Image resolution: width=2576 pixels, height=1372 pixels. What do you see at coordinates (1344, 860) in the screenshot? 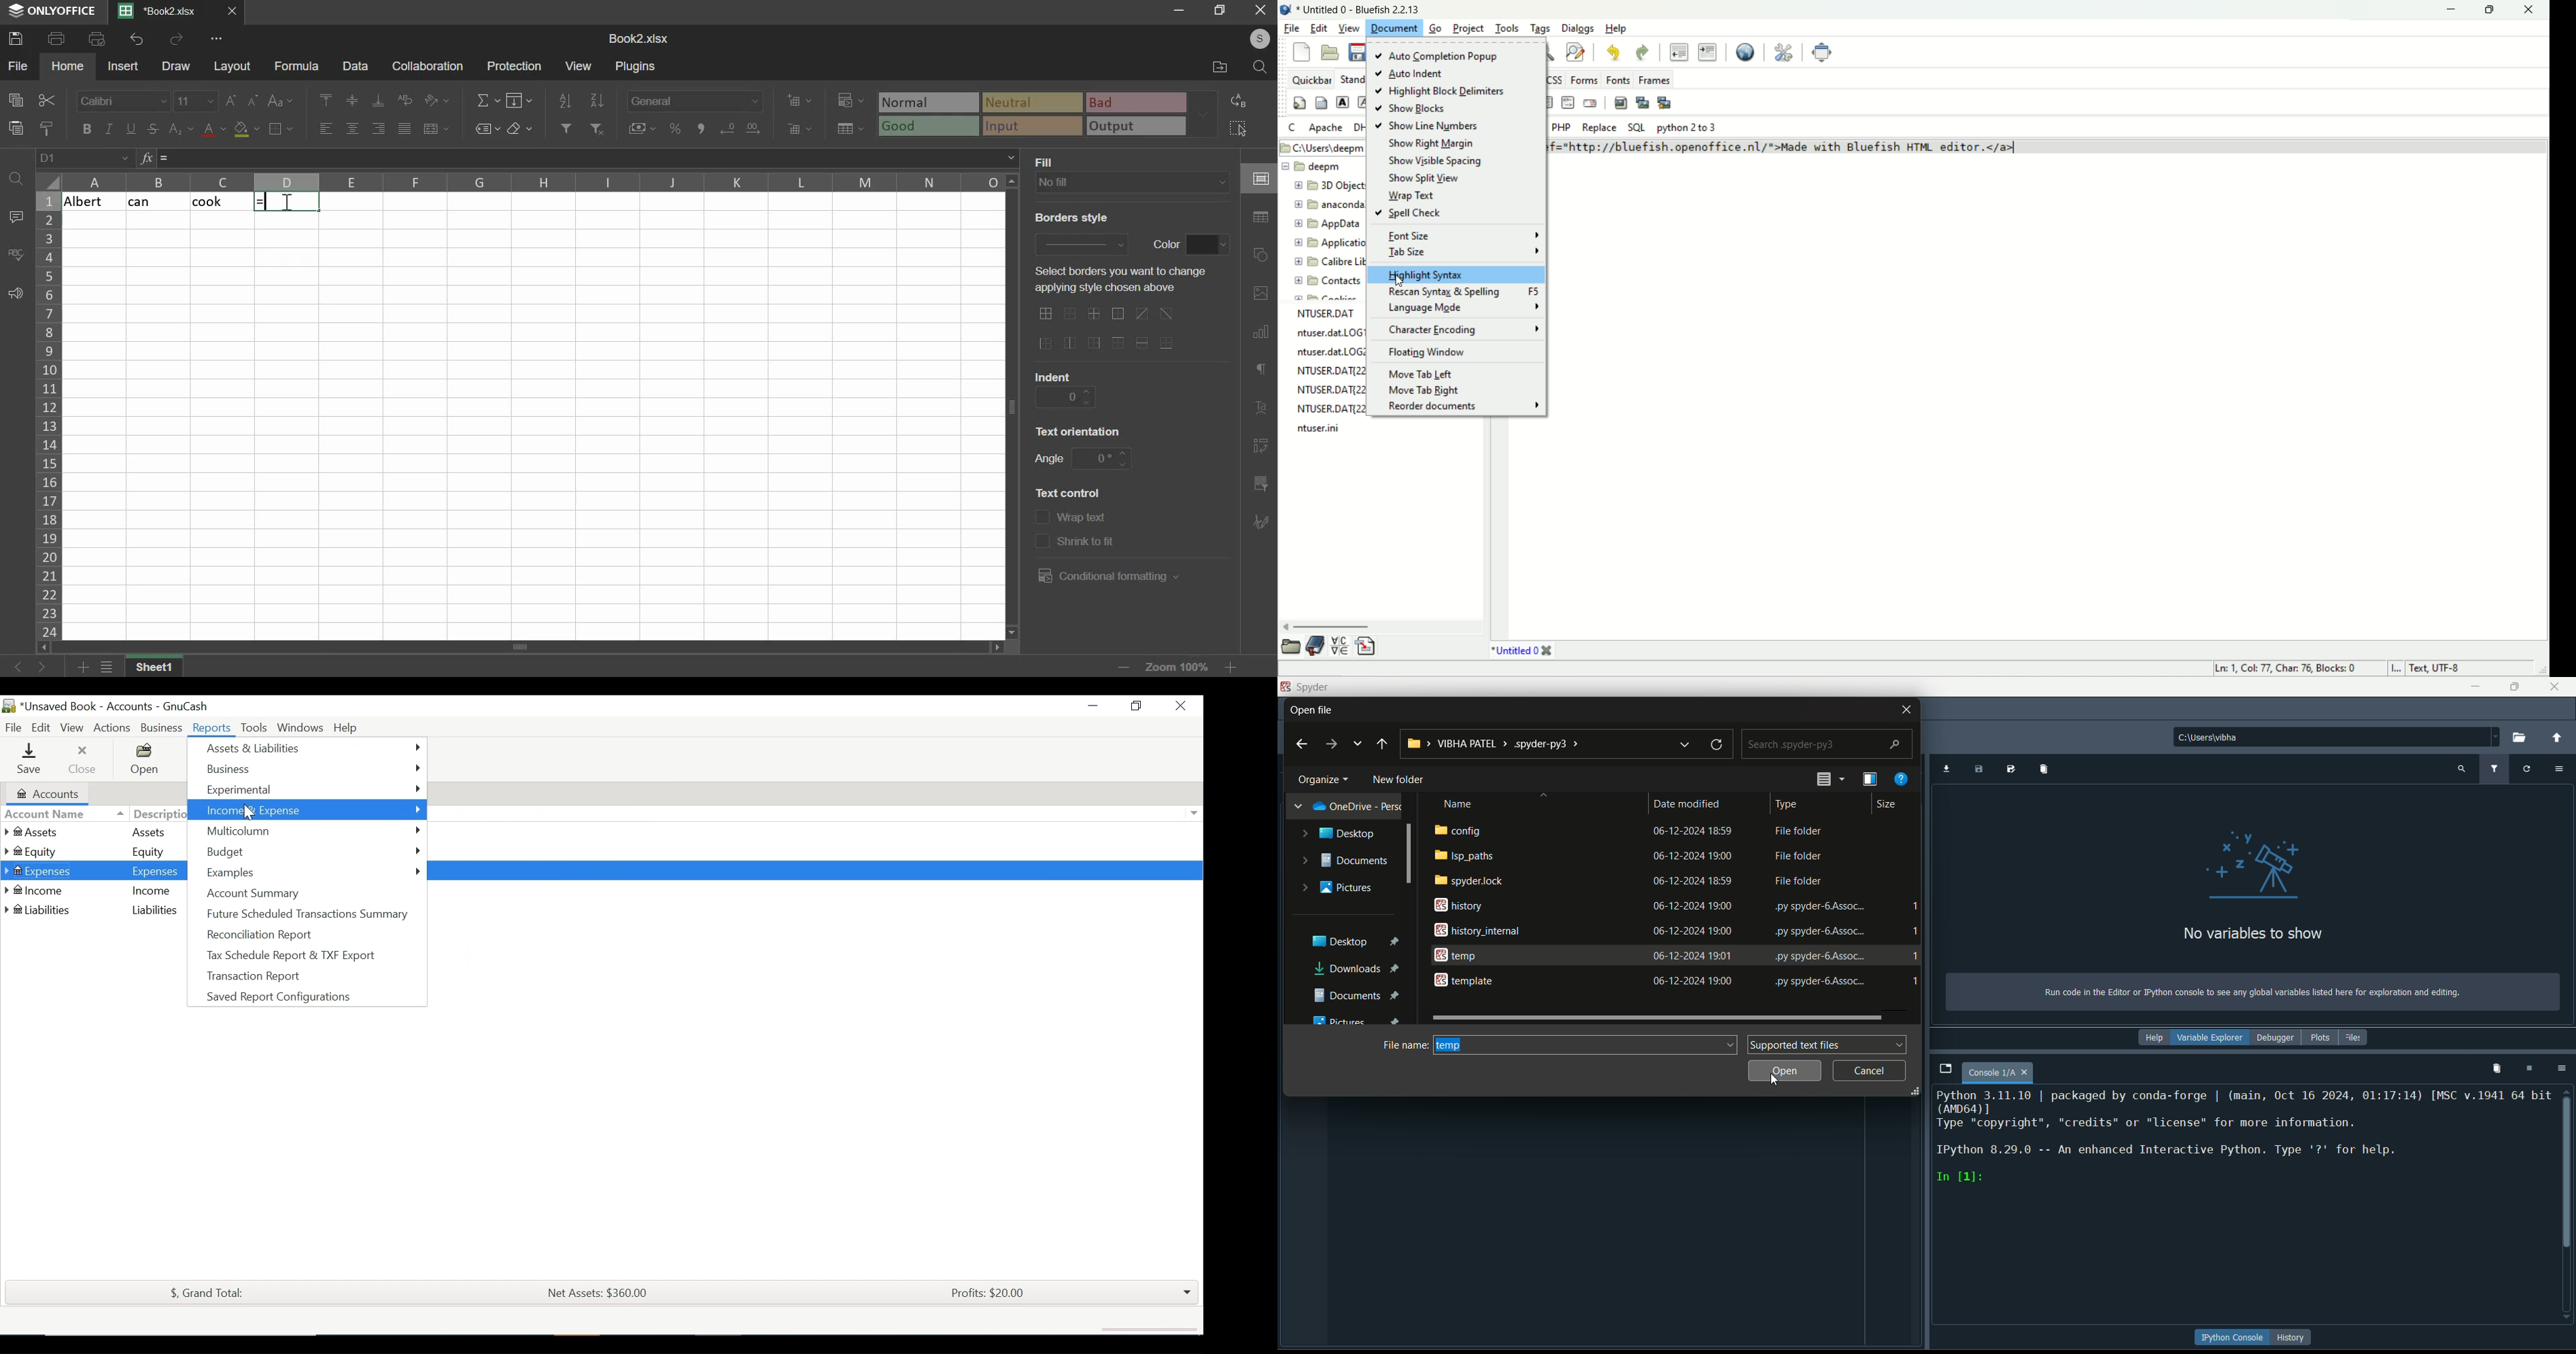
I see `documents` at bounding box center [1344, 860].